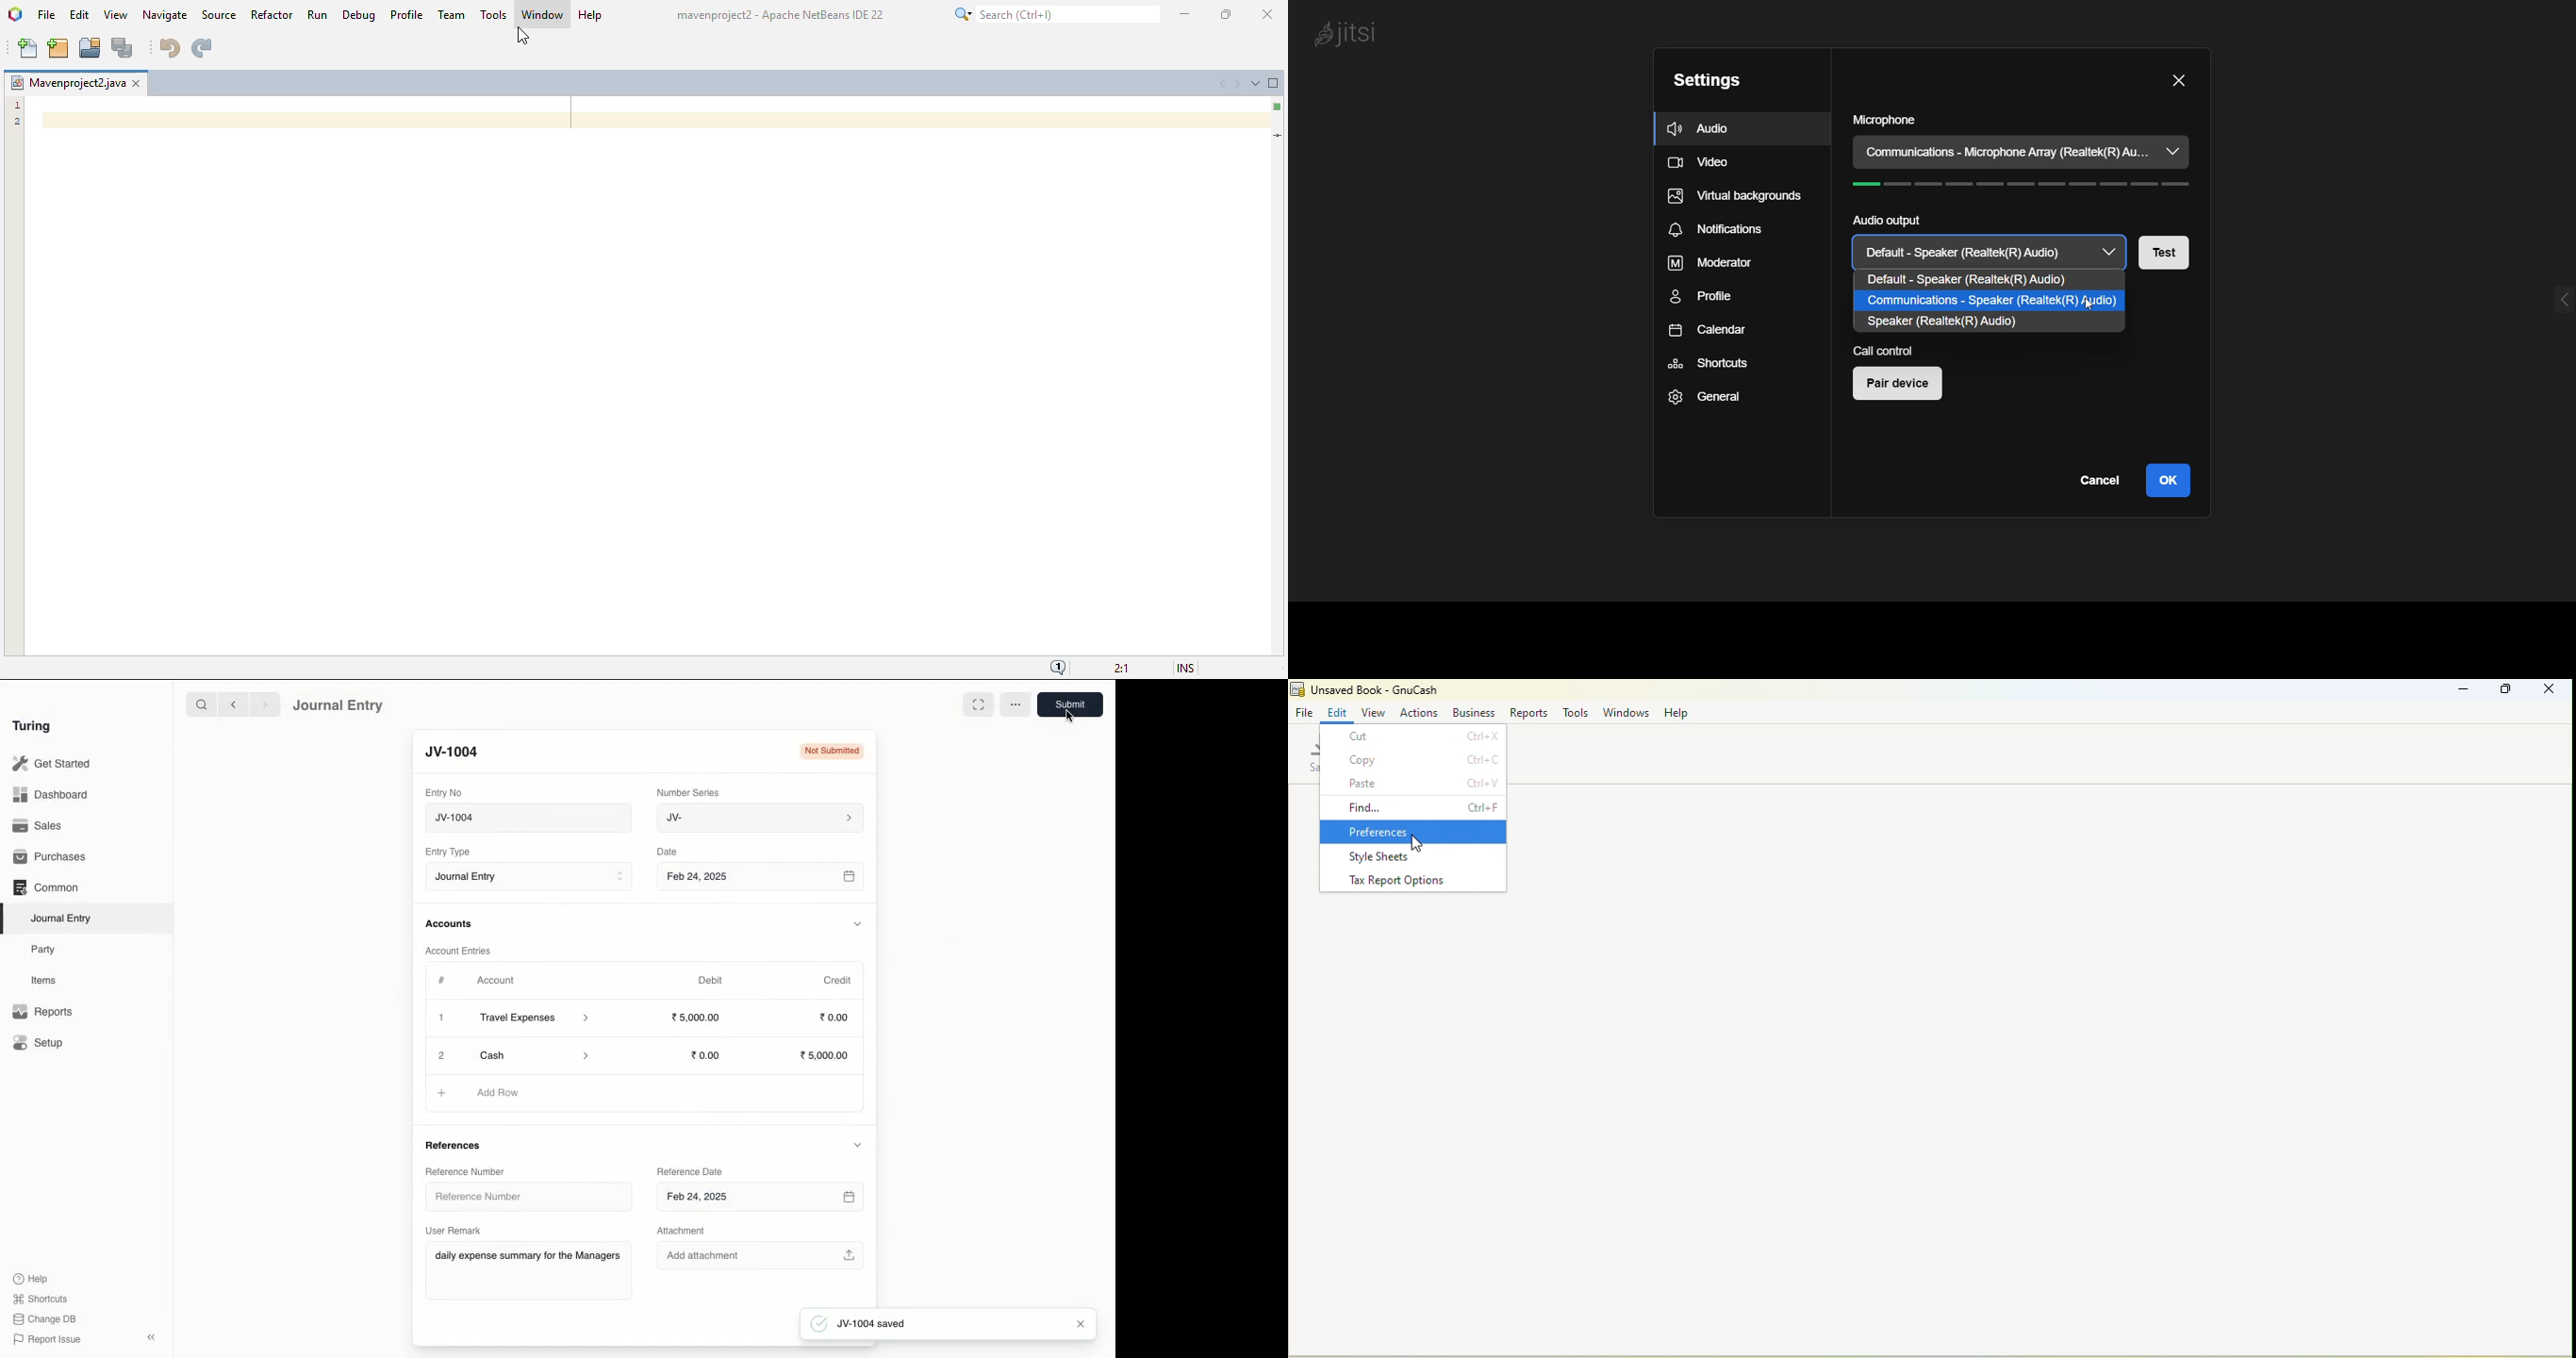 The image size is (2576, 1372). What do you see at coordinates (441, 1053) in the screenshot?
I see `Add` at bounding box center [441, 1053].